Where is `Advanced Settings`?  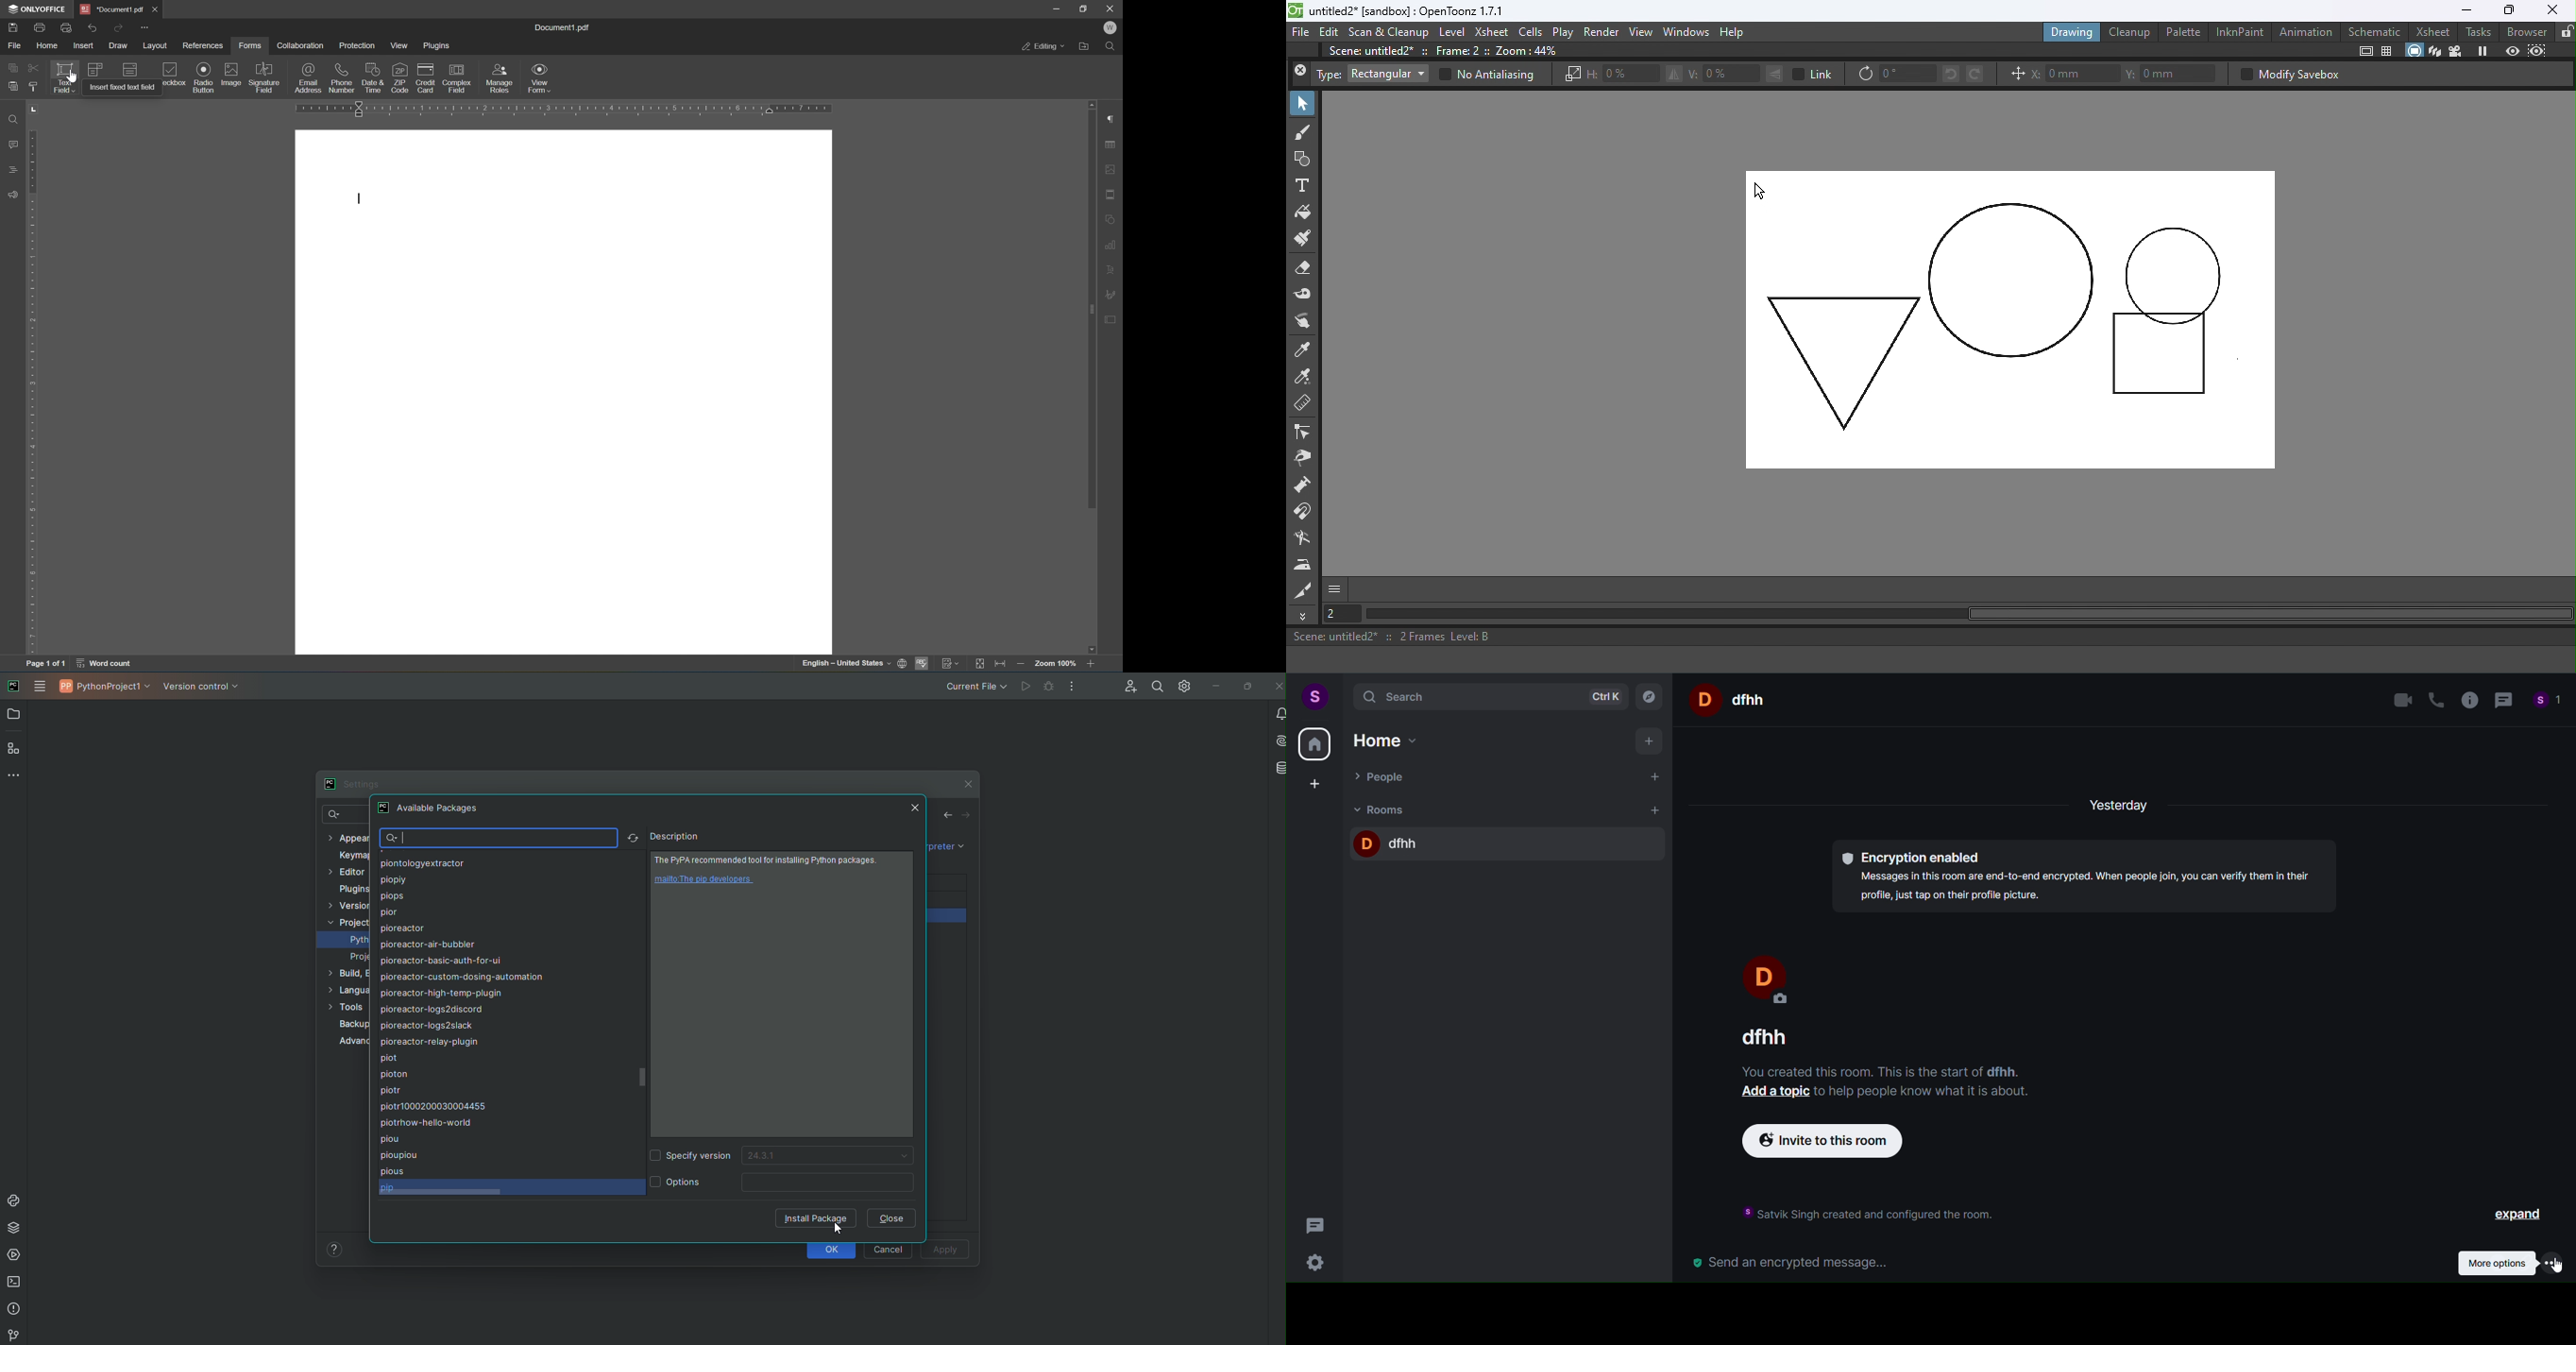
Advanced Settings is located at coordinates (352, 1043).